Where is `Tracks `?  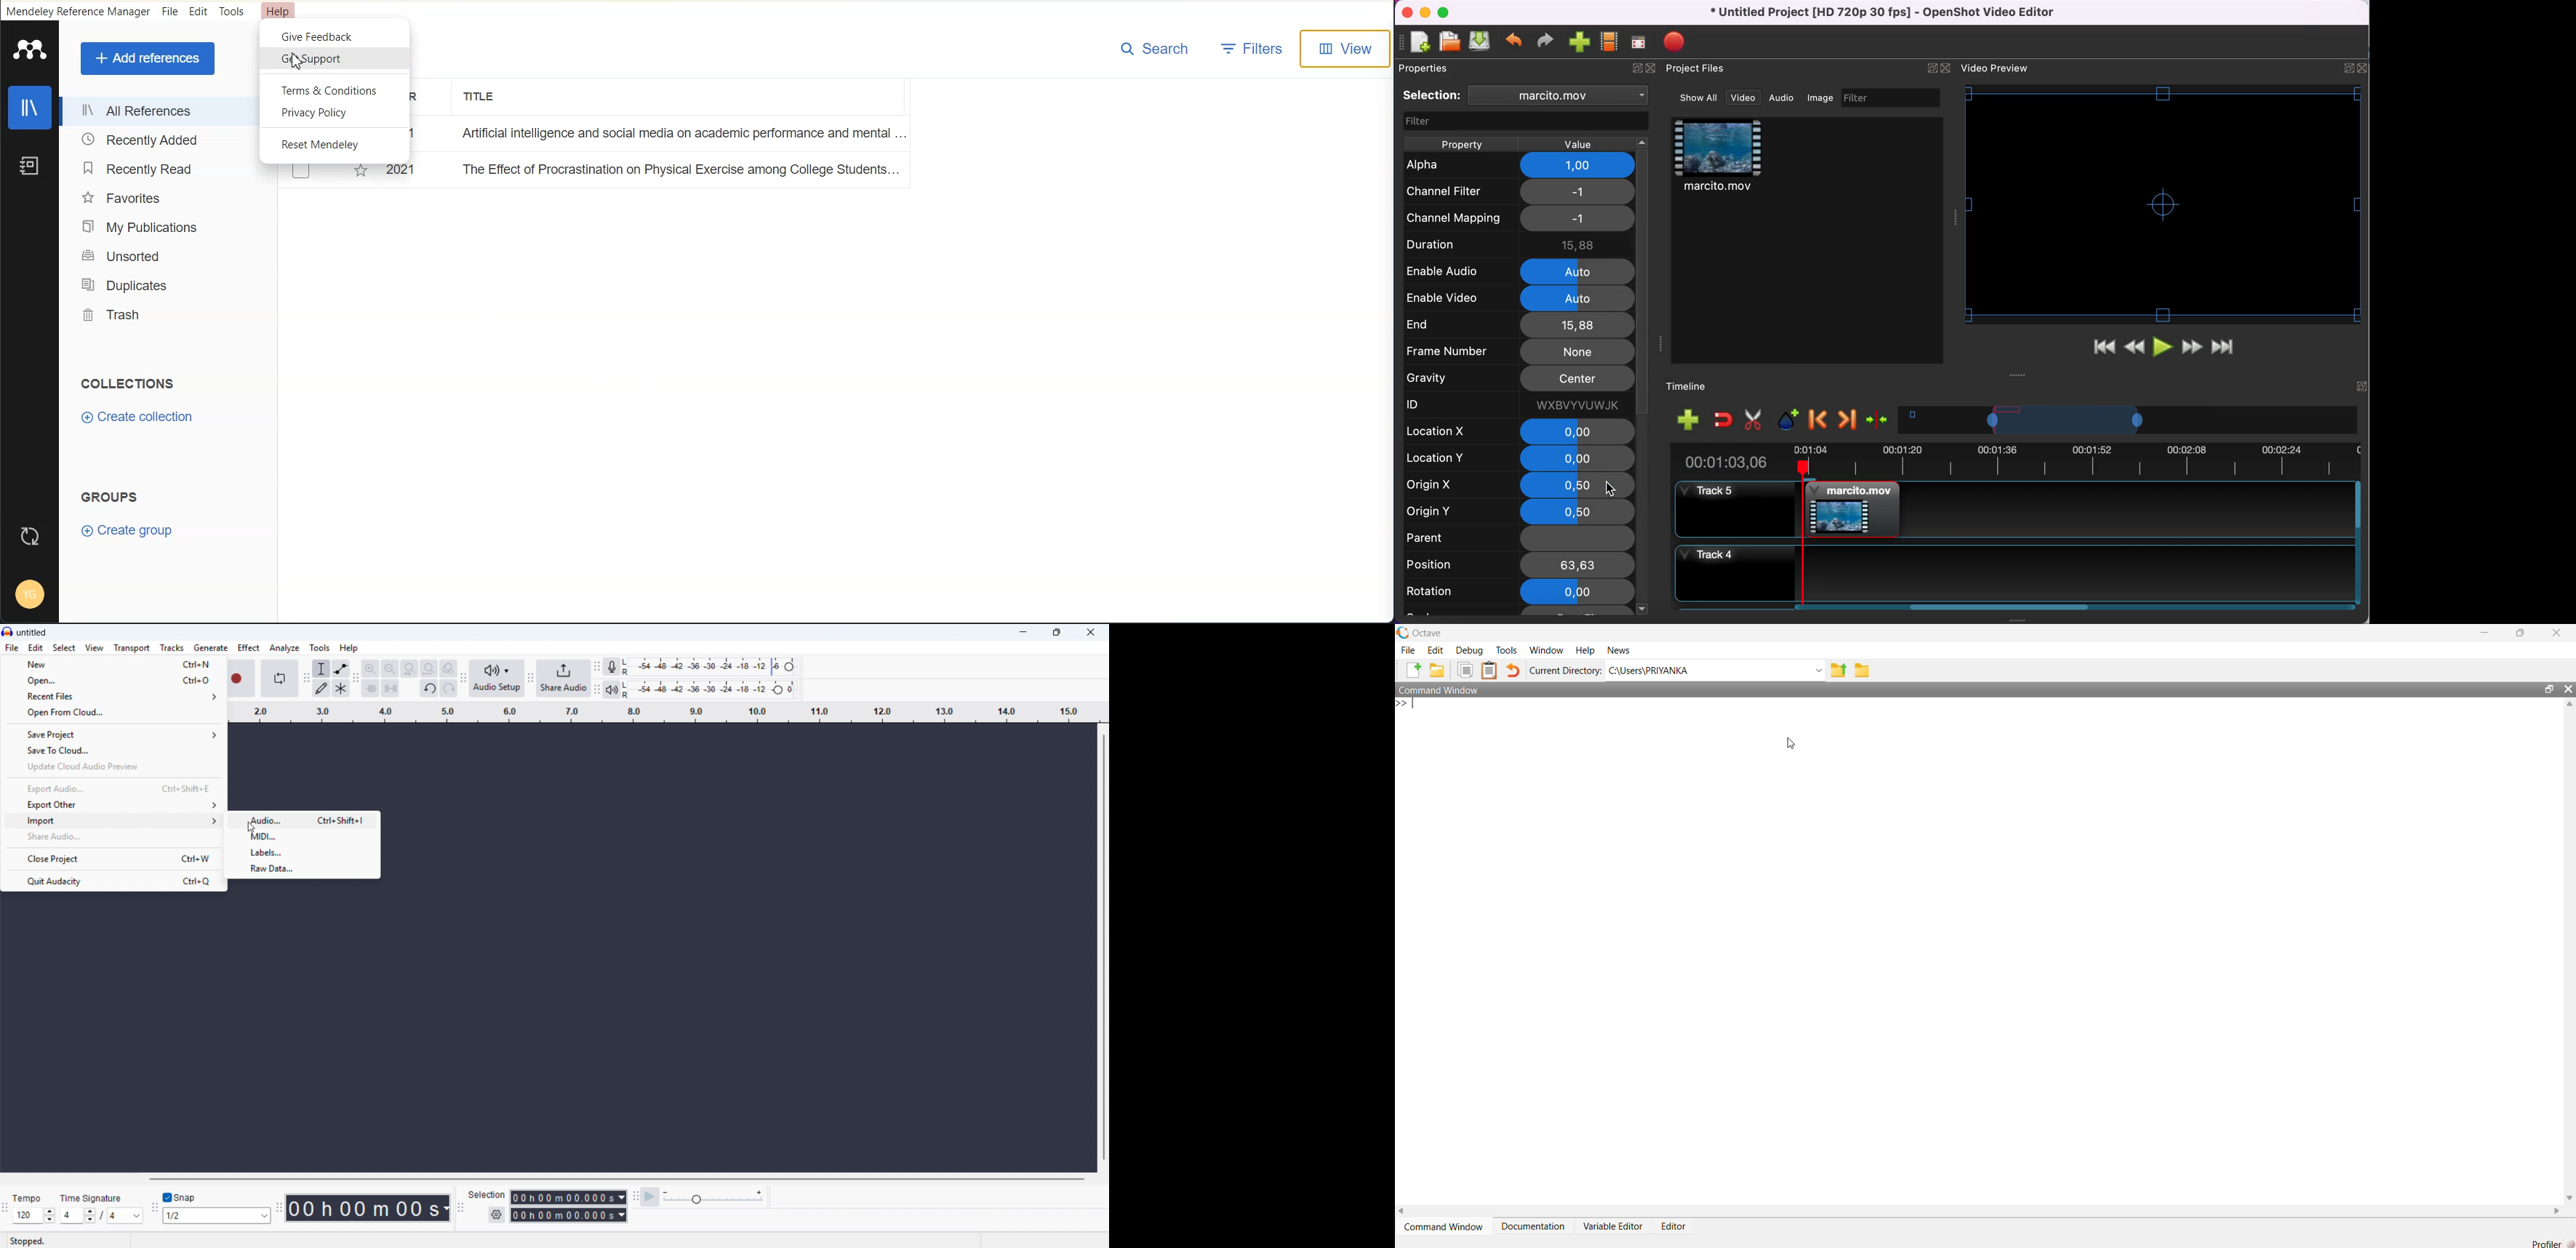 Tracks  is located at coordinates (172, 647).